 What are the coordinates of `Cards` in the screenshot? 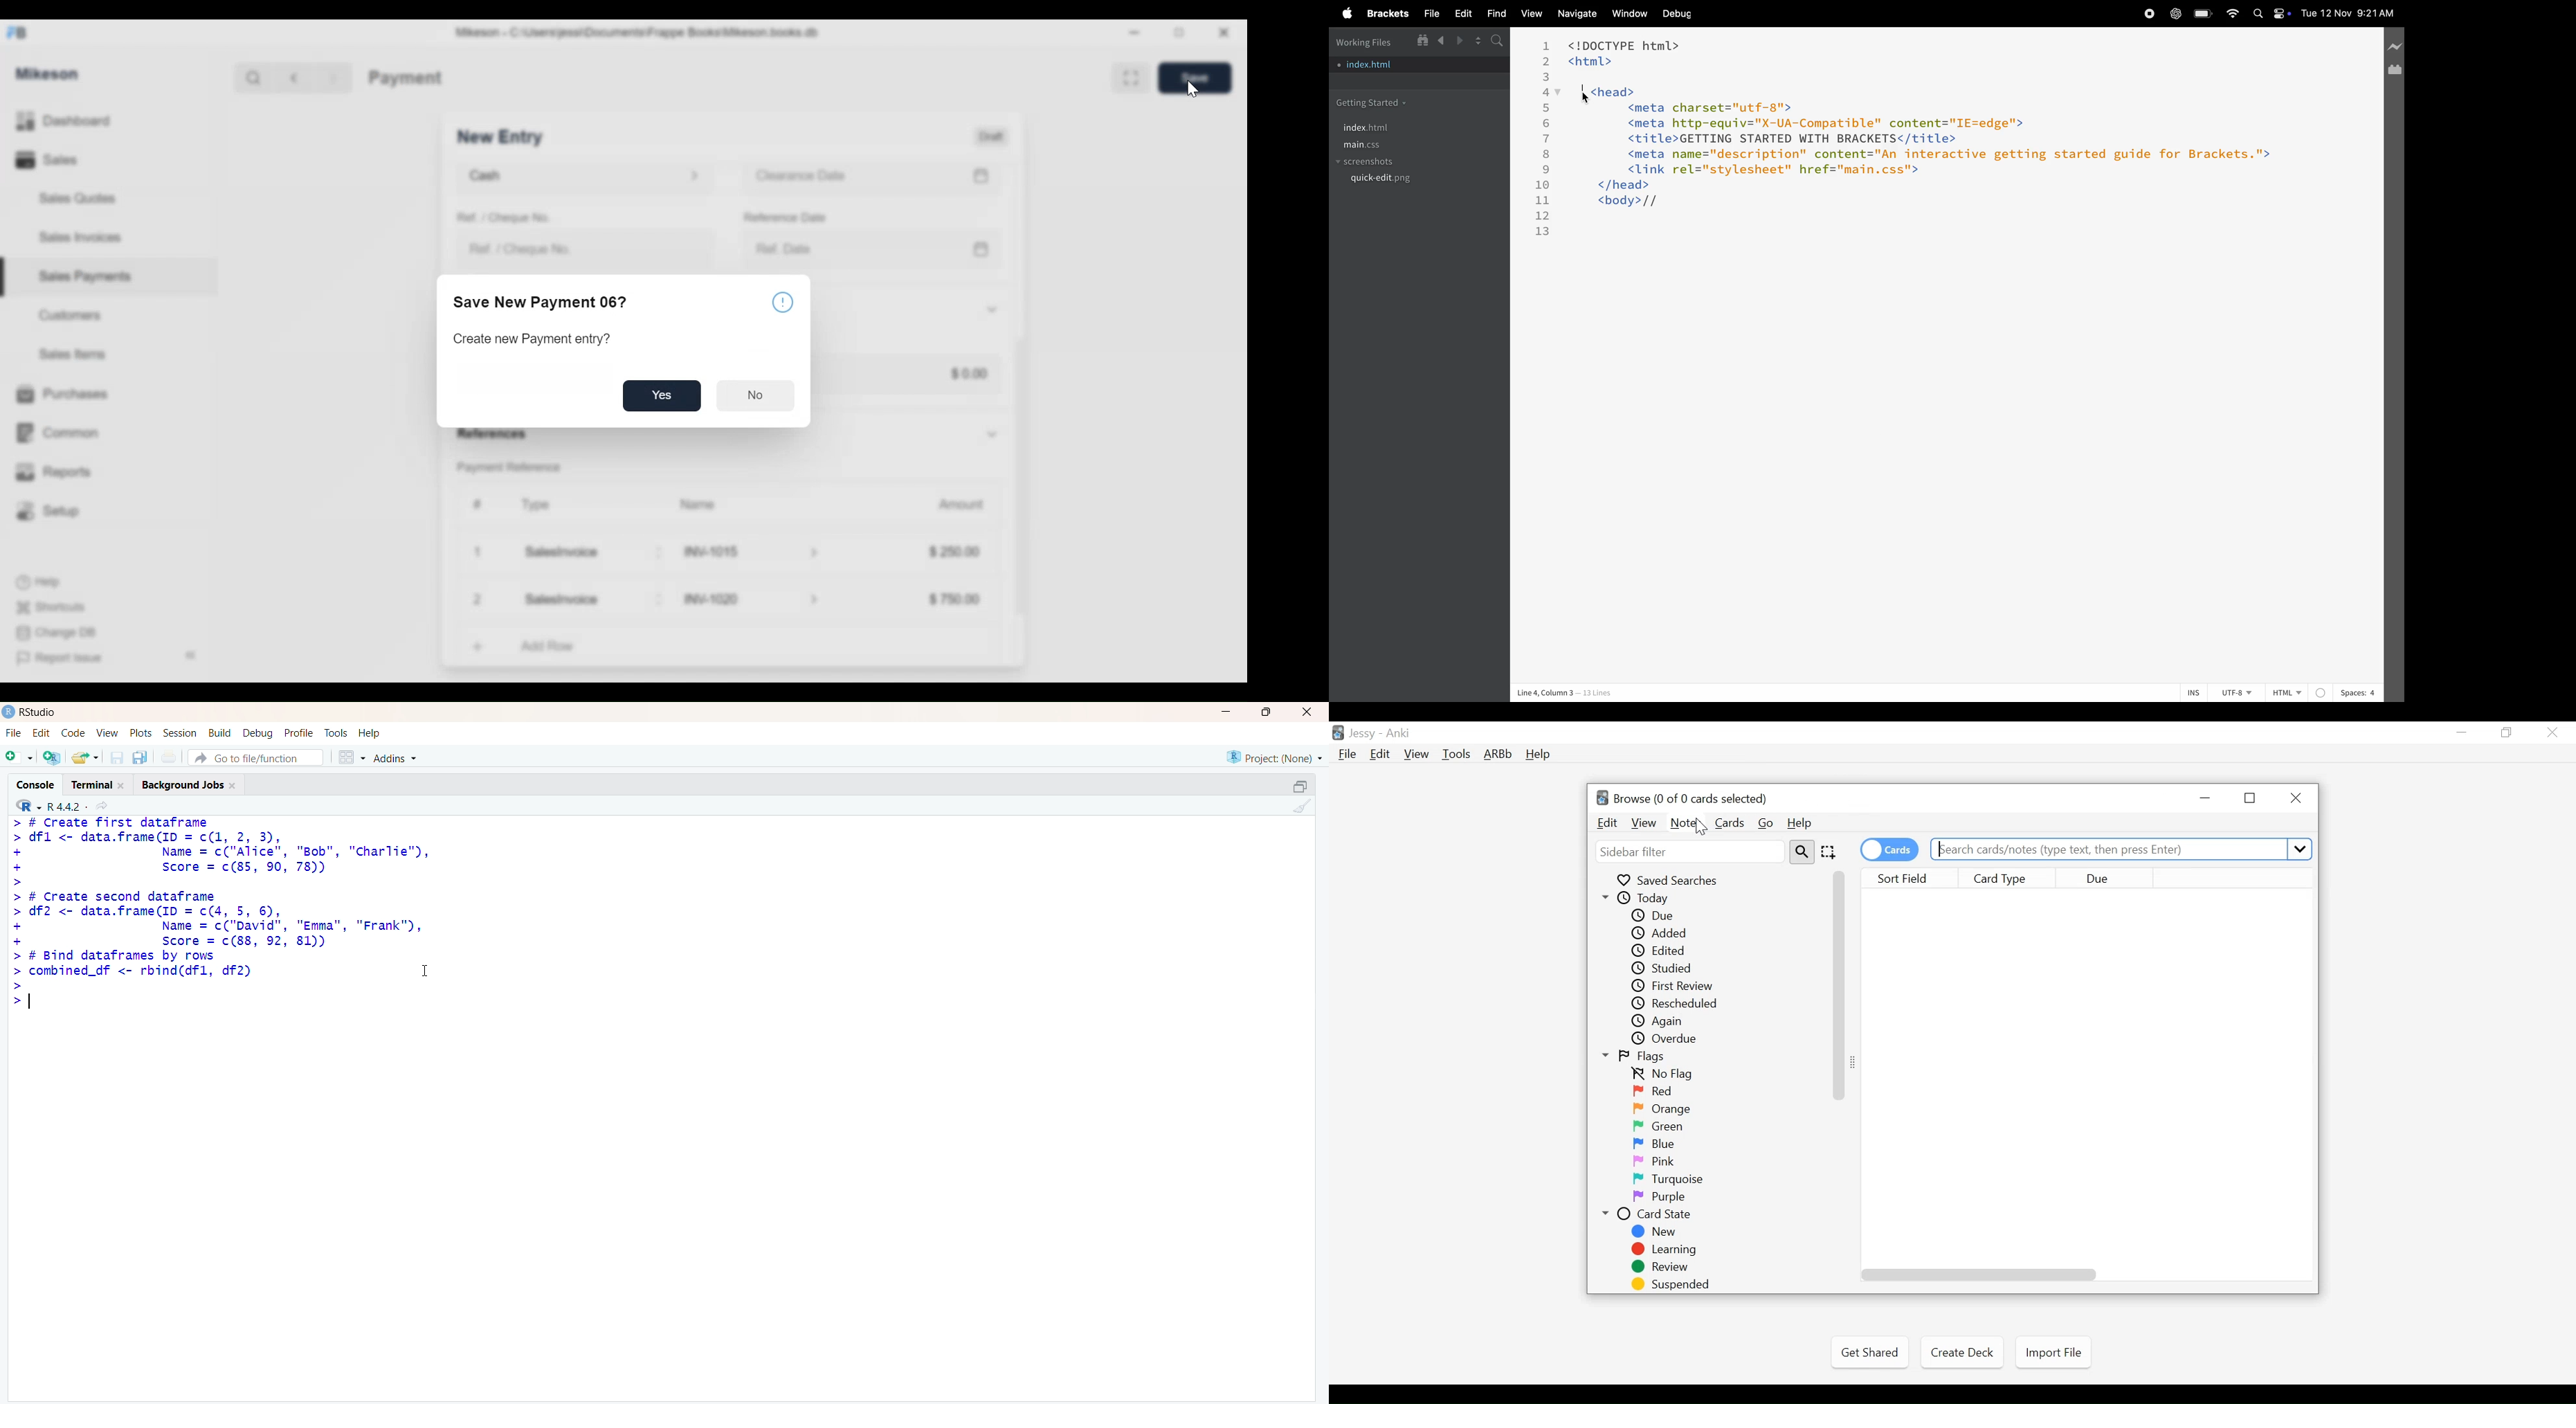 It's located at (1731, 823).